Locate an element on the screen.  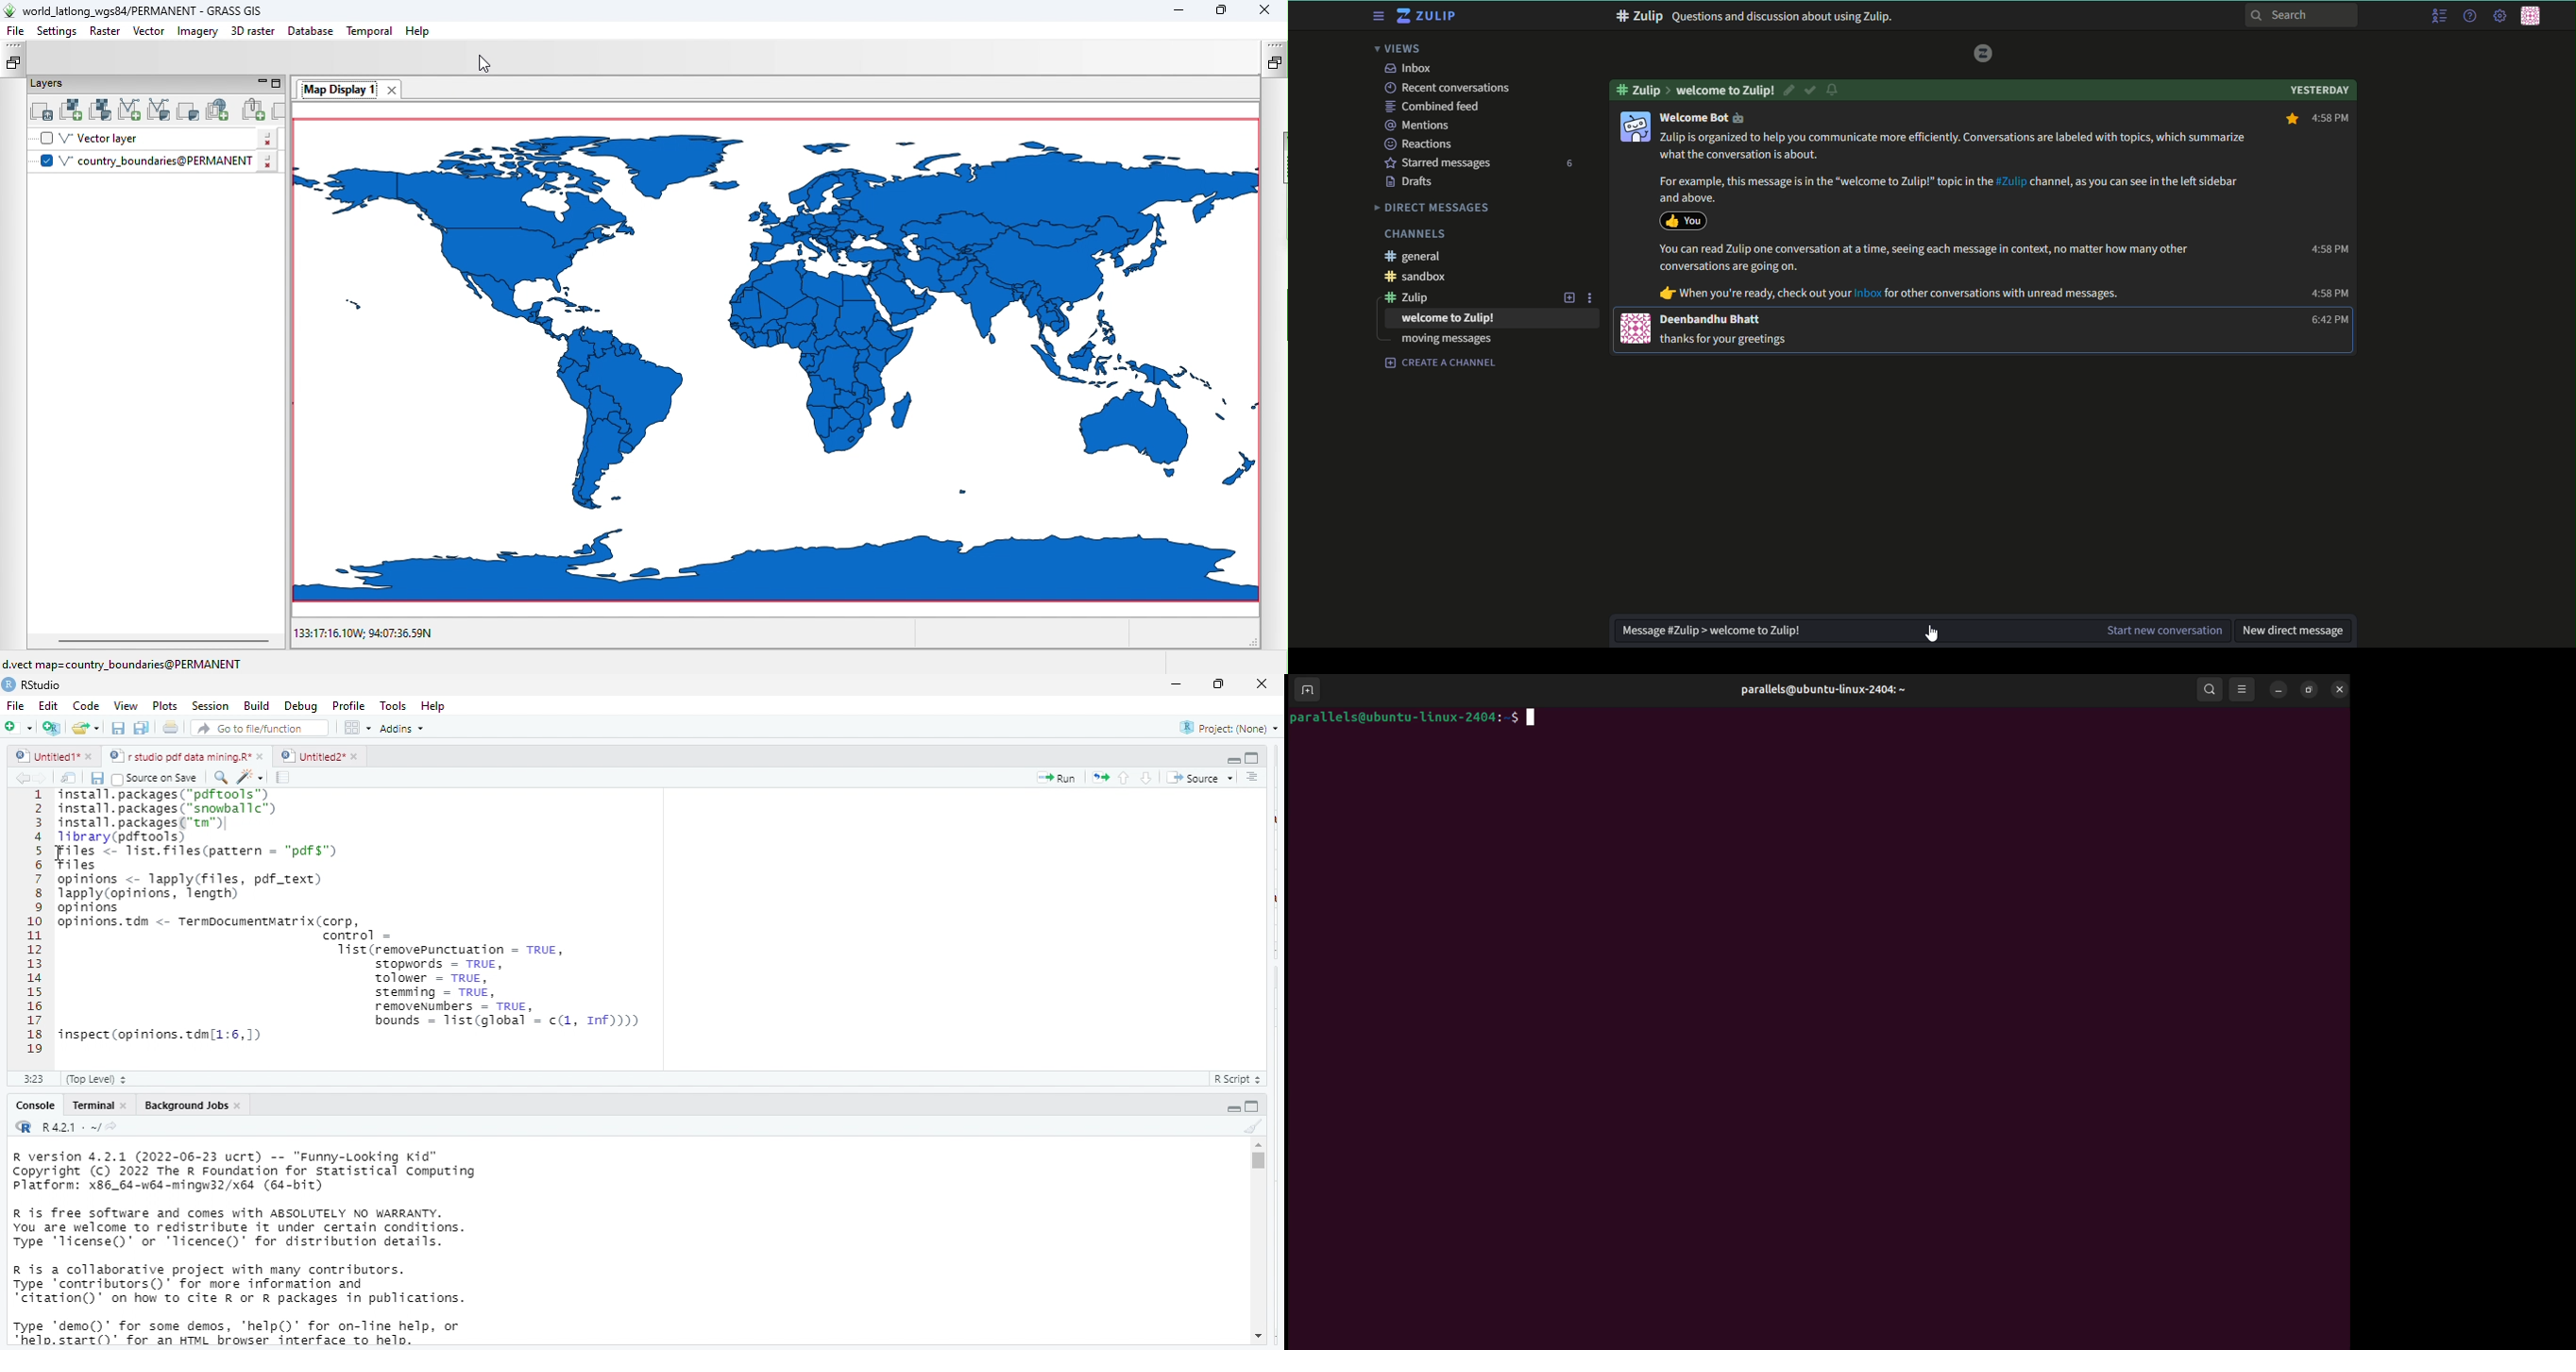
build is located at coordinates (257, 705).